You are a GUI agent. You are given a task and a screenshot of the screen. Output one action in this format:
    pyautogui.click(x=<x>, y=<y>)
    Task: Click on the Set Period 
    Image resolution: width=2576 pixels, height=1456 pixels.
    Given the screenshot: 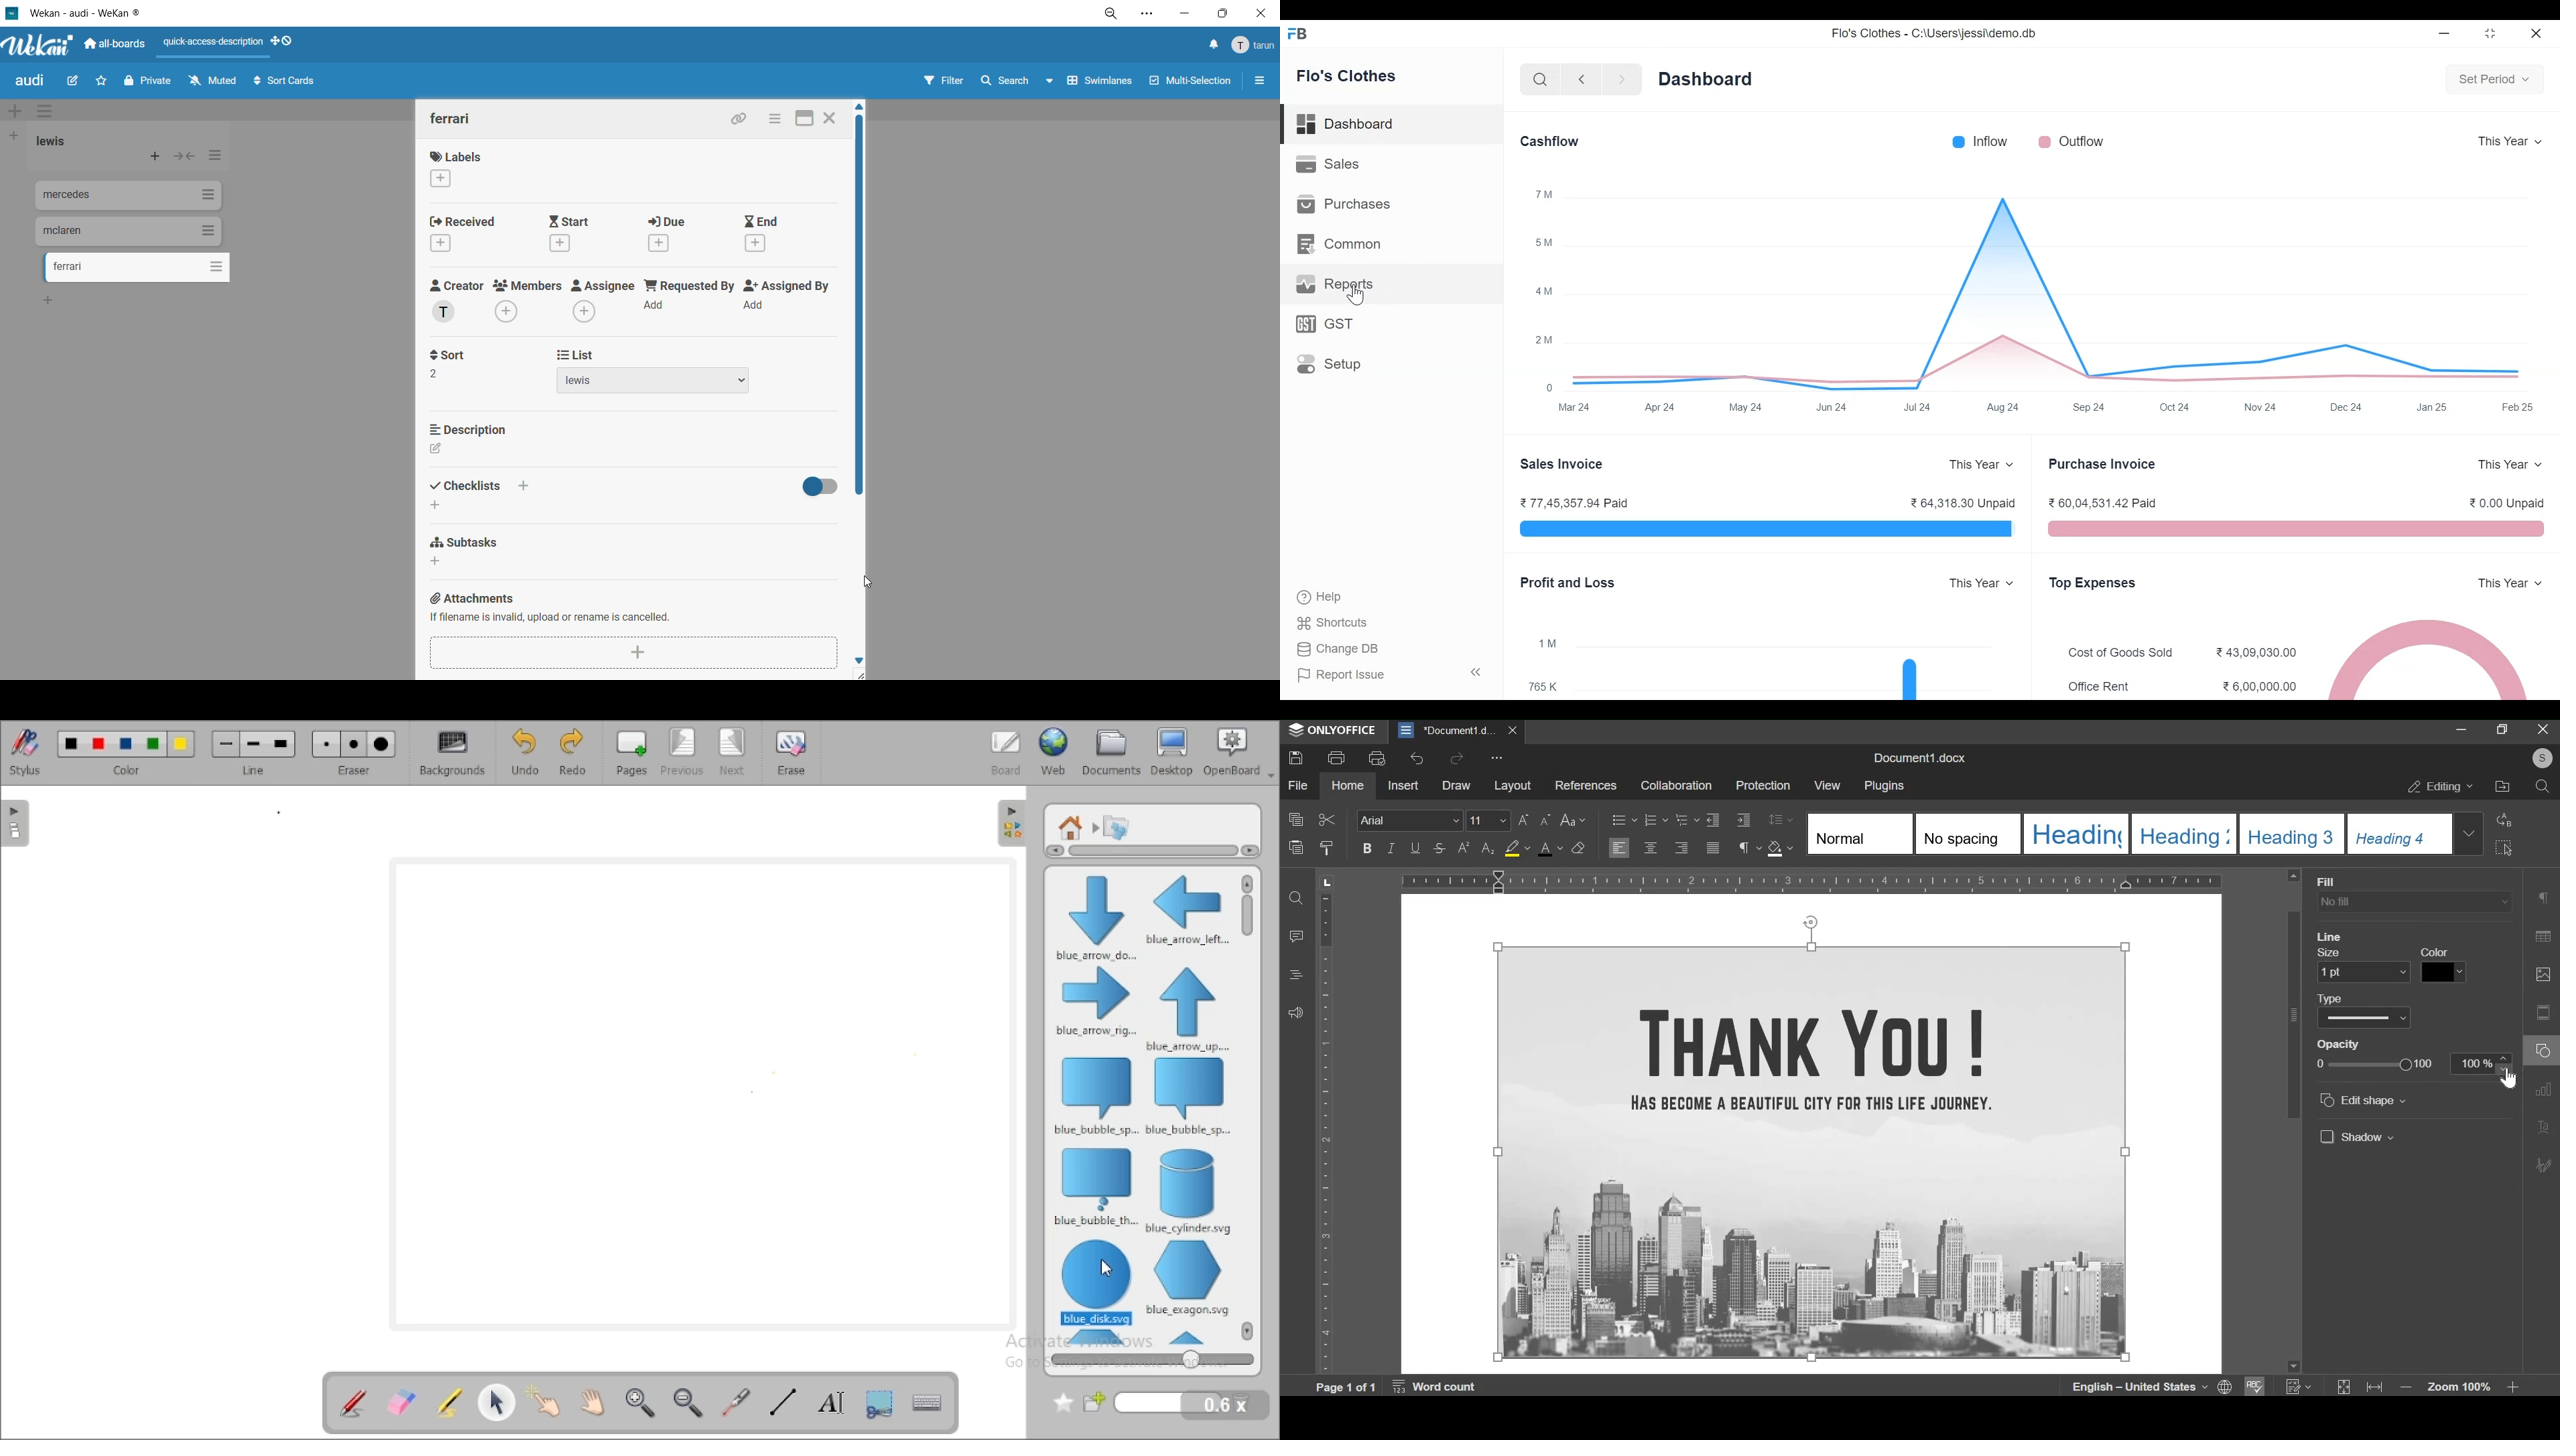 What is the action you would take?
    pyautogui.click(x=2495, y=82)
    